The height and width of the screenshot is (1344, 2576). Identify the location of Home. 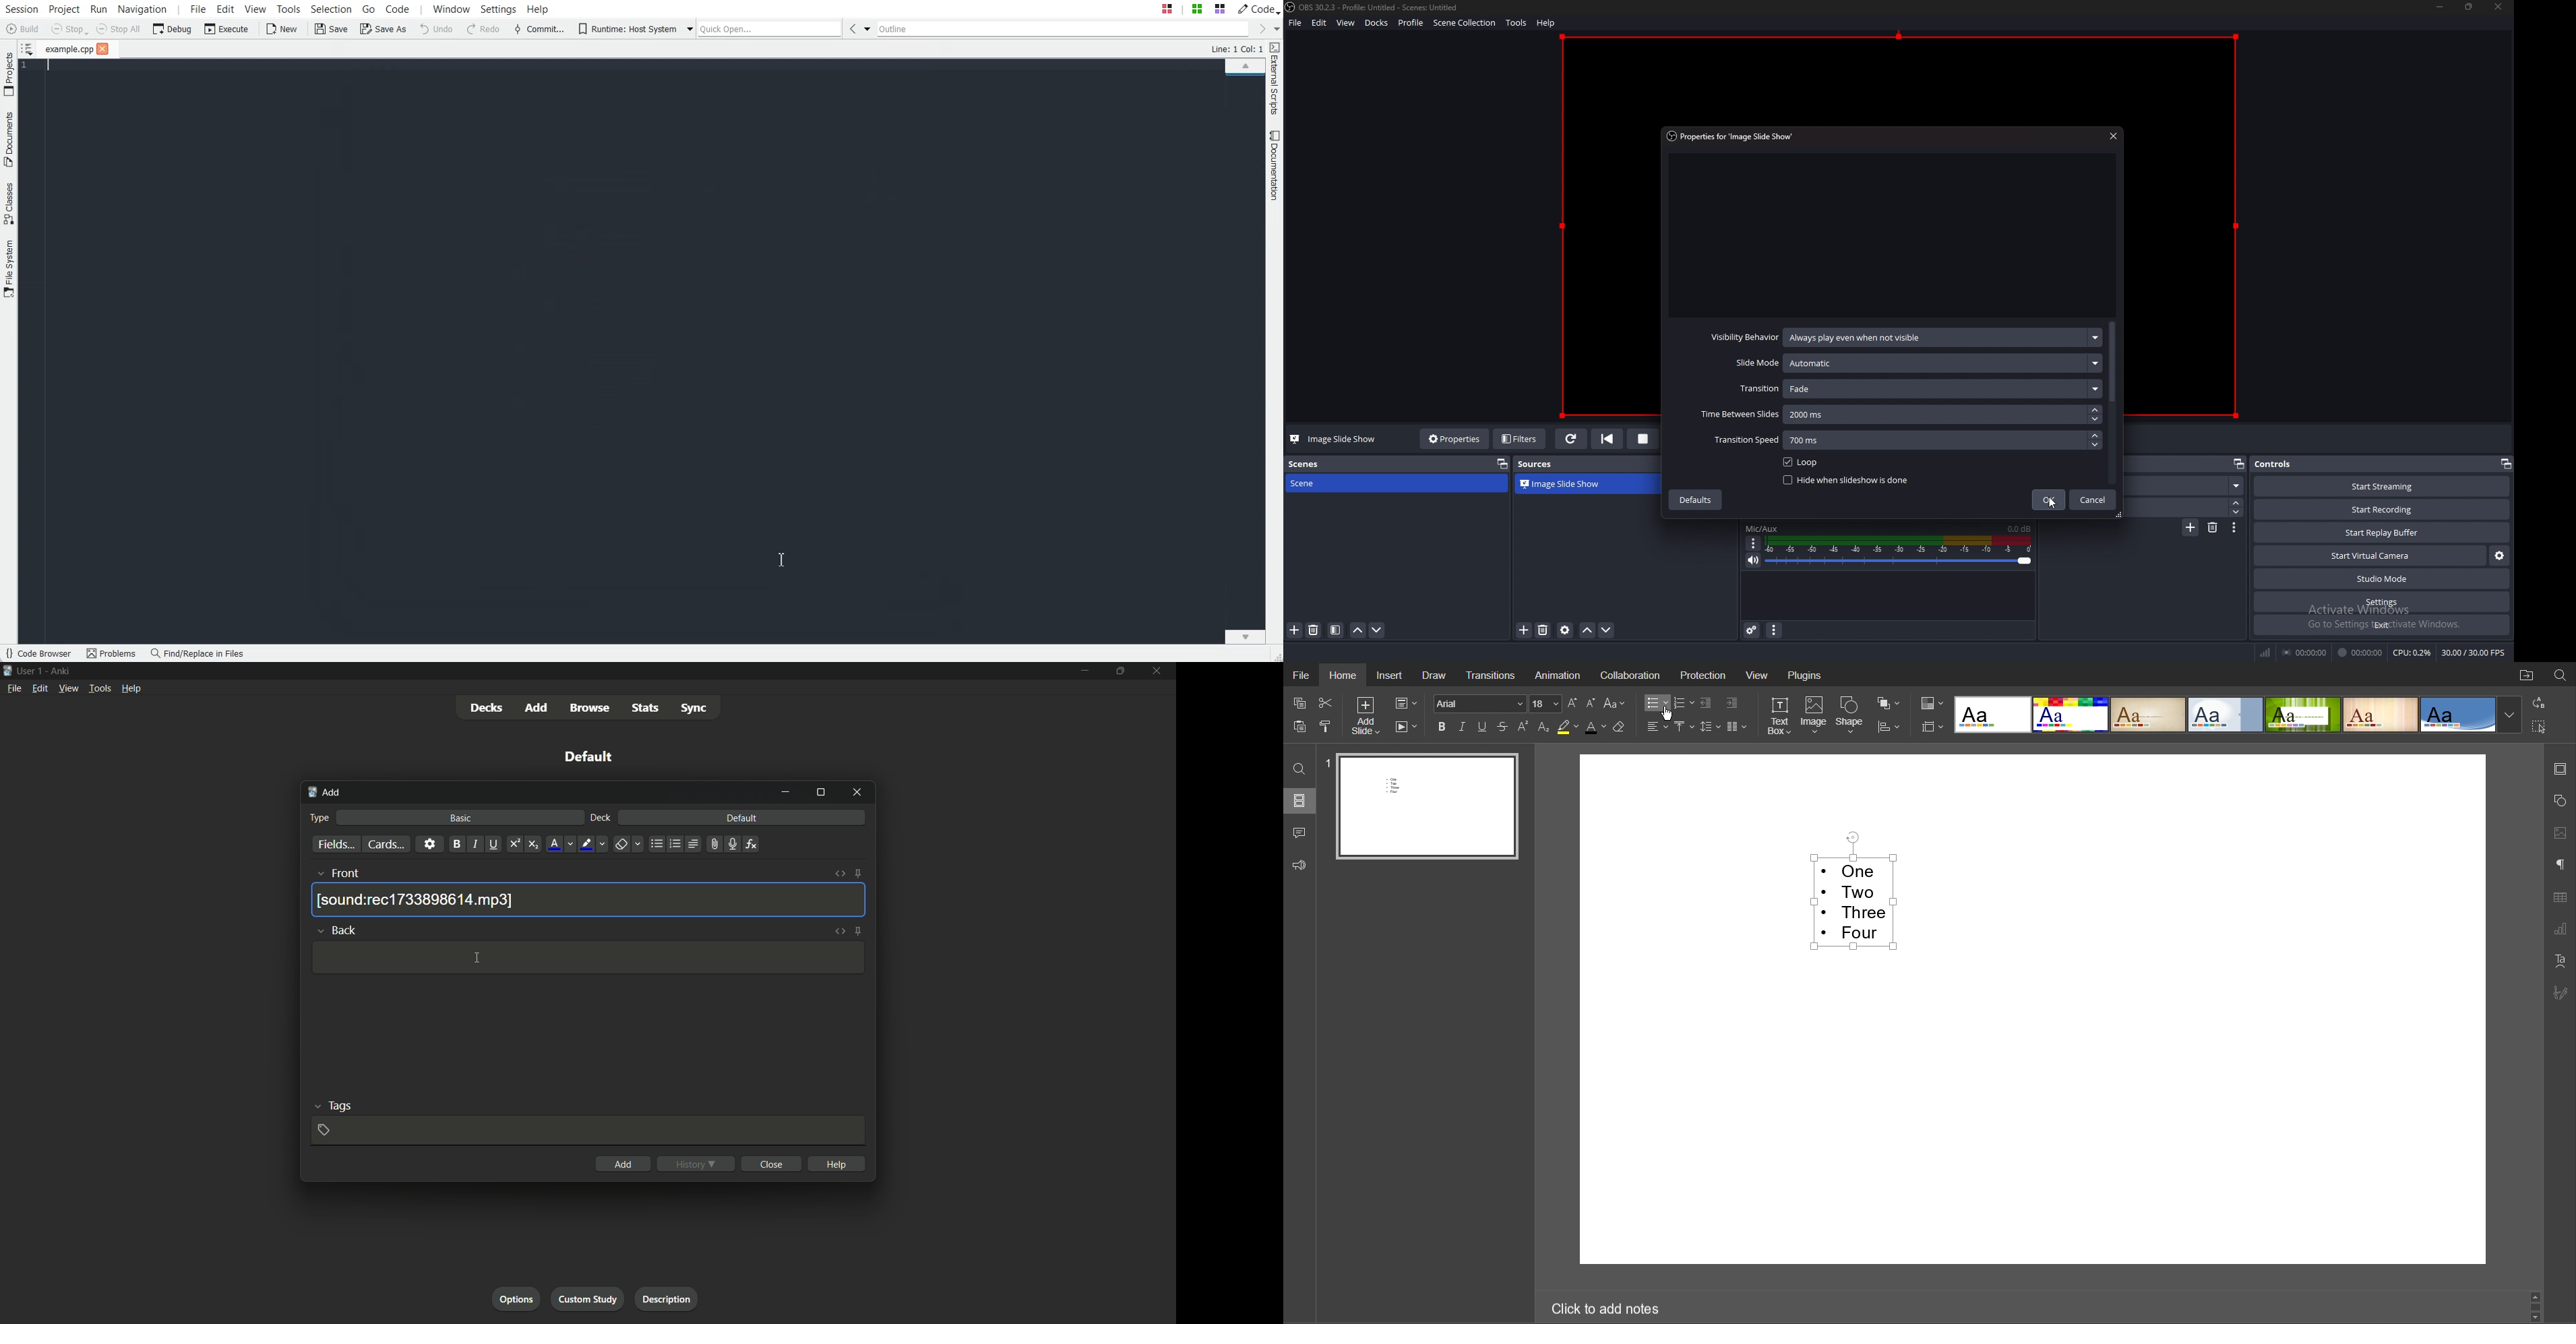
(1343, 675).